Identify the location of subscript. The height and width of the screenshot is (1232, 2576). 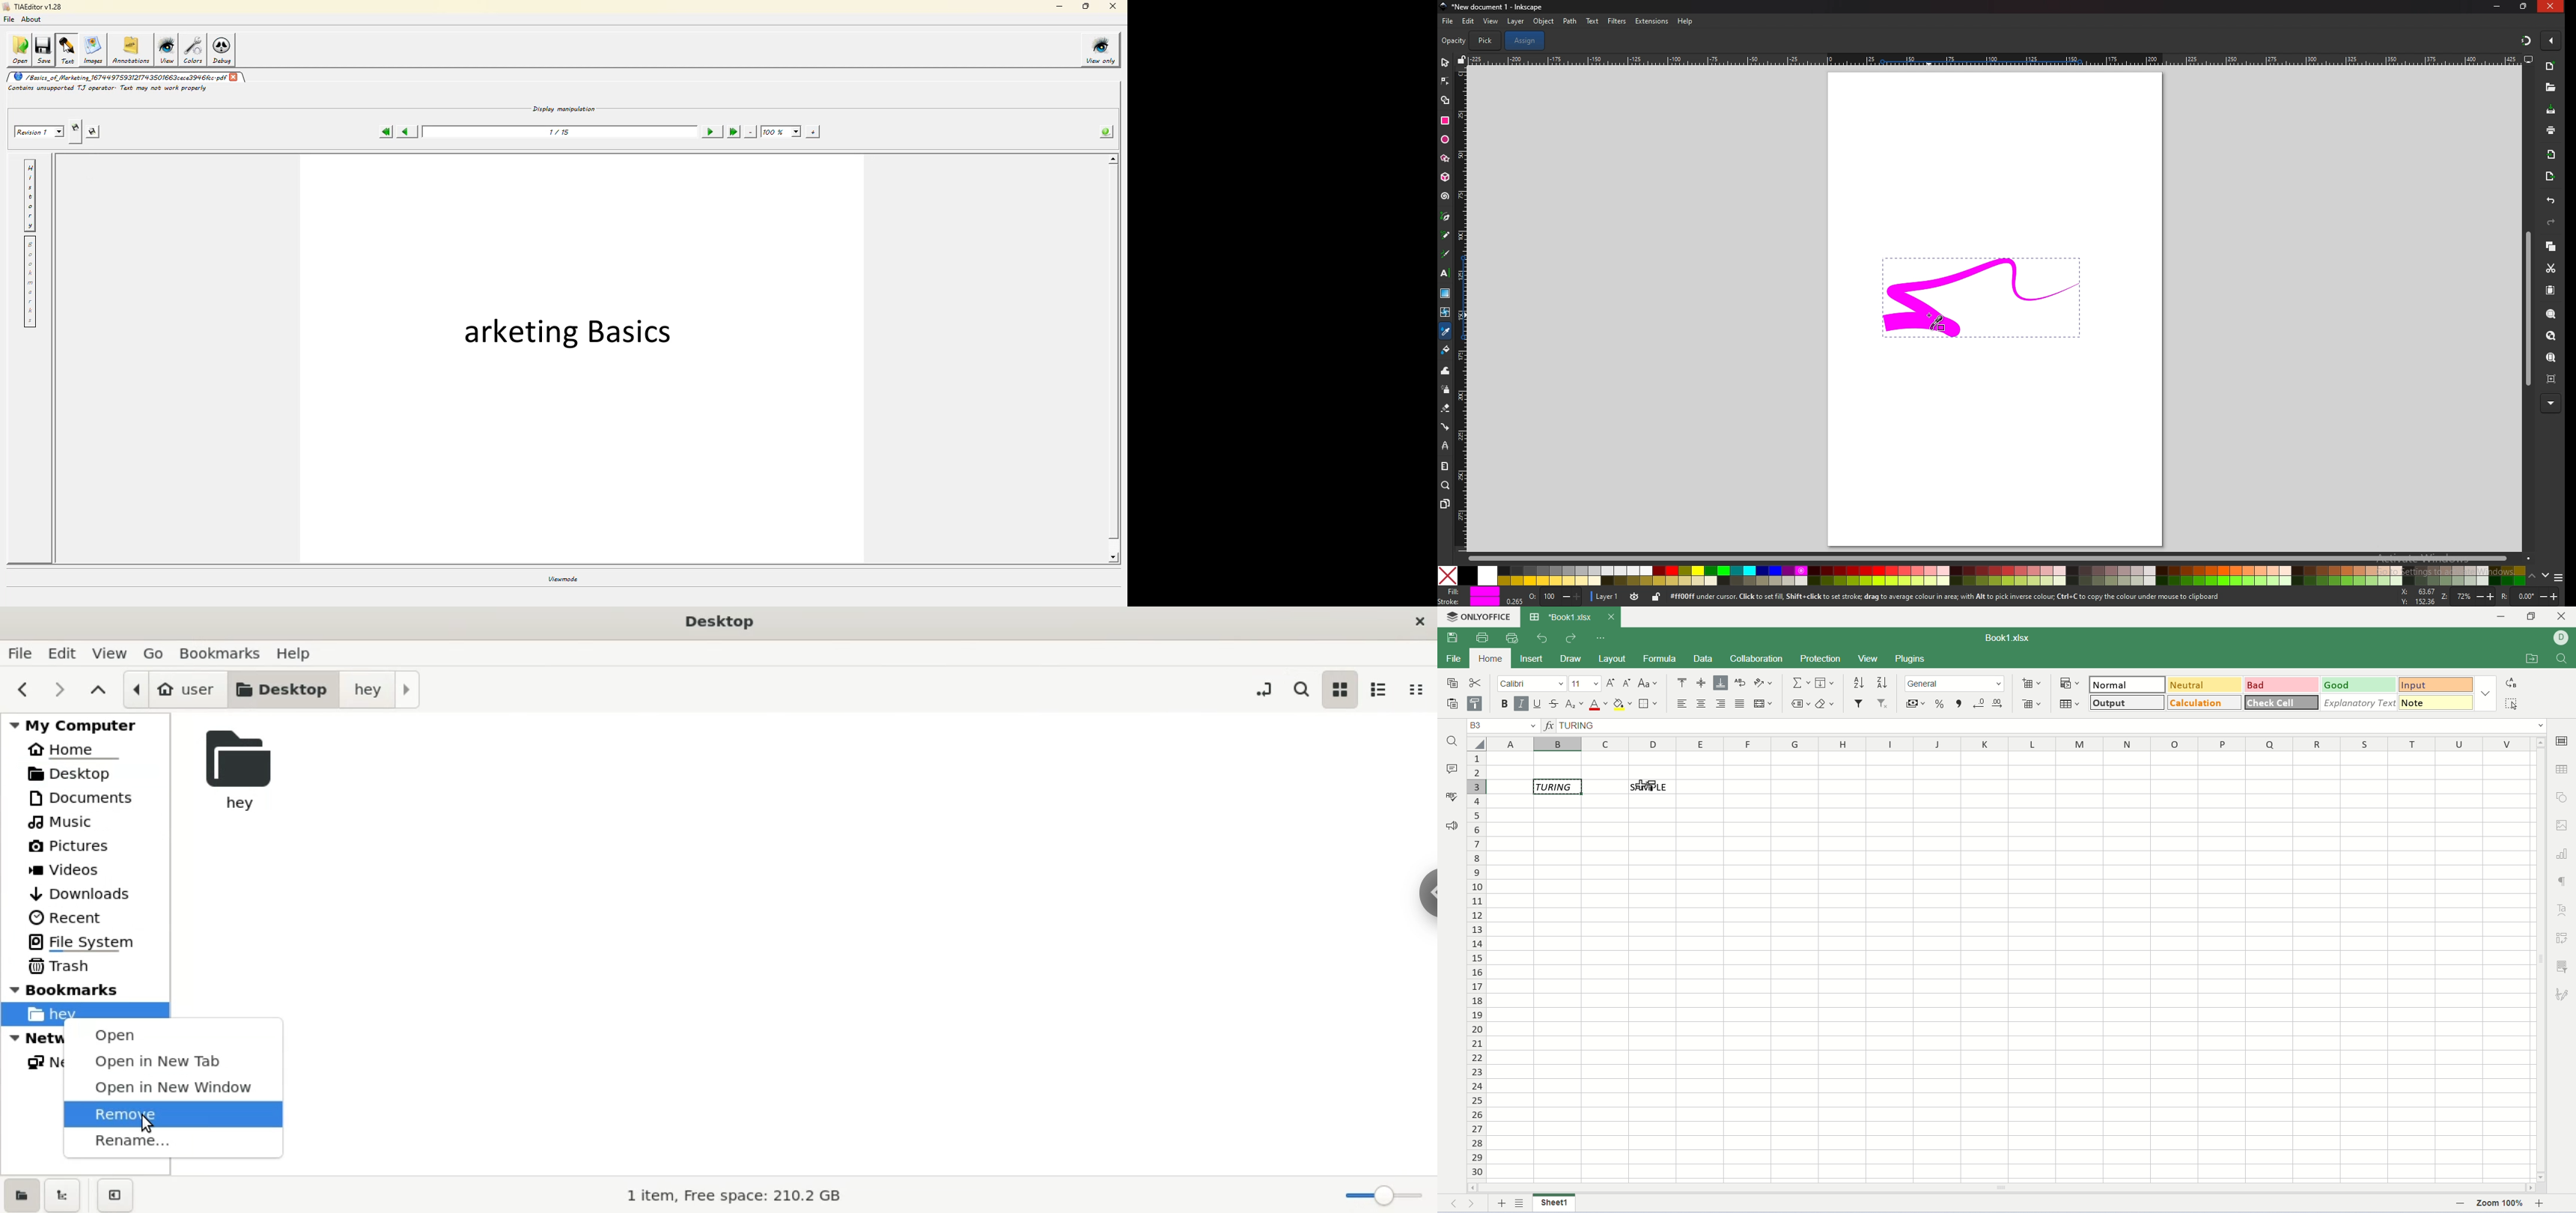
(1575, 704).